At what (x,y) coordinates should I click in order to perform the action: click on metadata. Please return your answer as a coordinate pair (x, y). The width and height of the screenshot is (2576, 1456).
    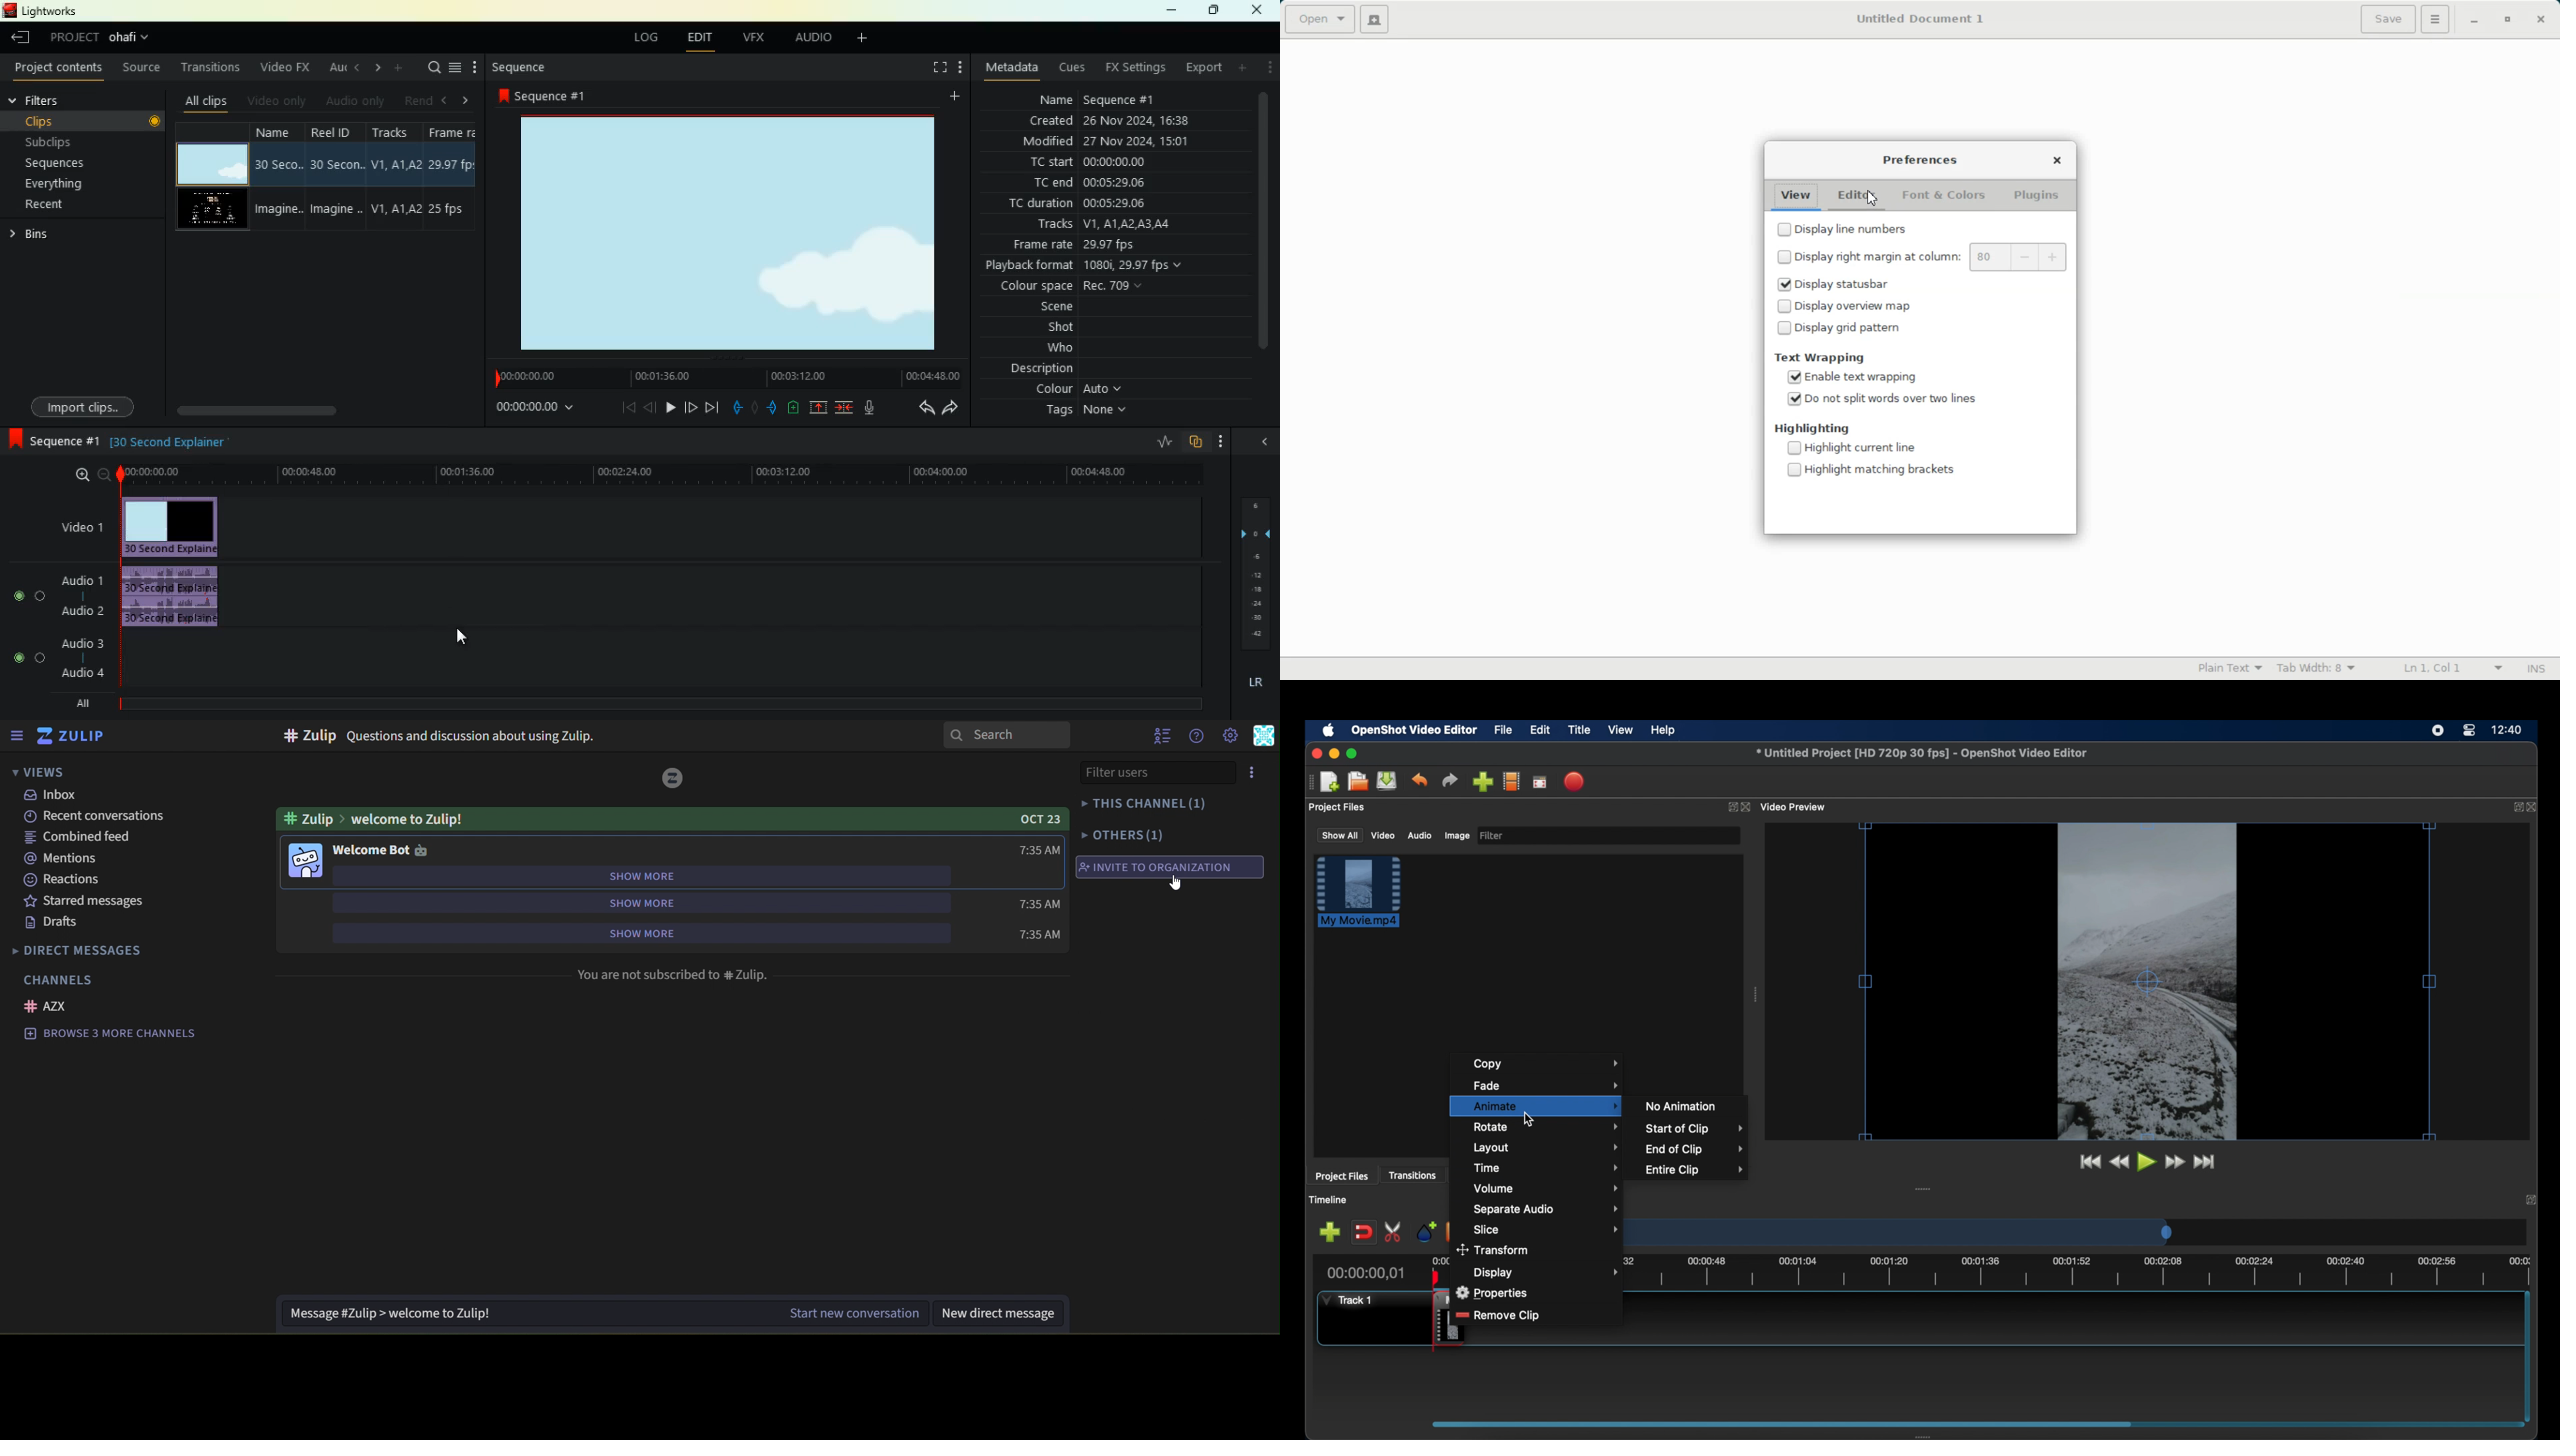
    Looking at the image, I should click on (1012, 68).